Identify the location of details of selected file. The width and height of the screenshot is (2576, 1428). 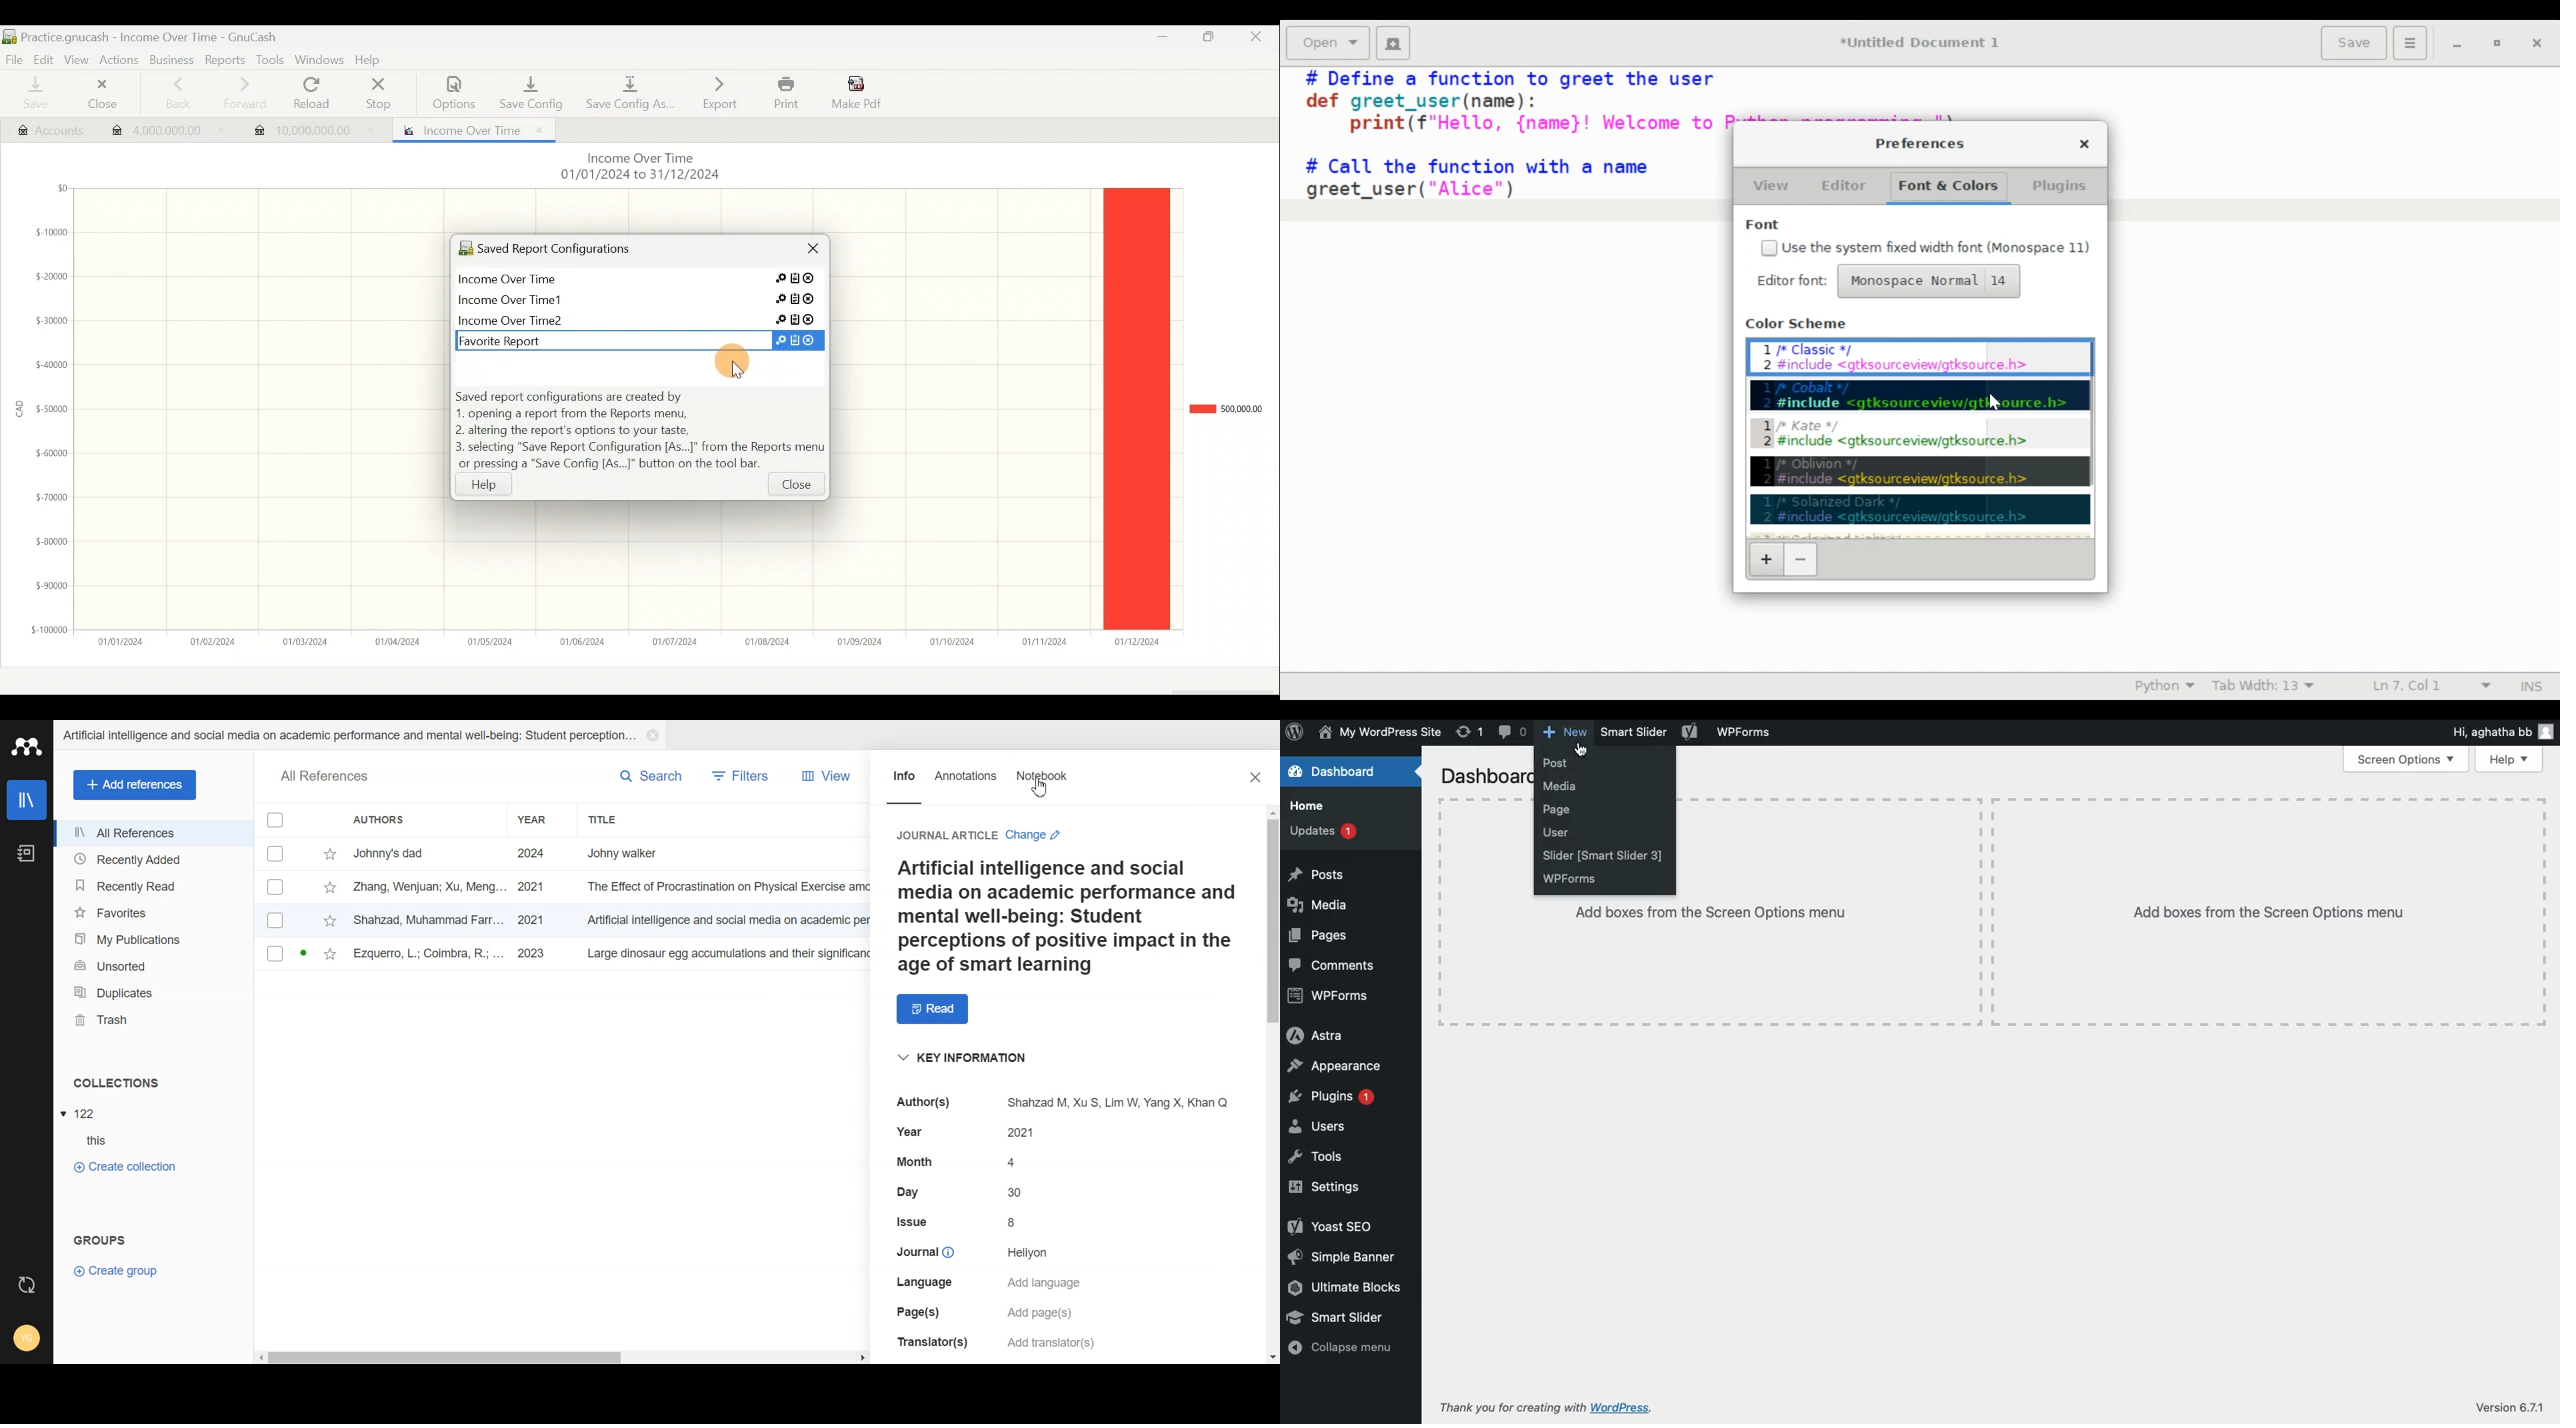
(1063, 1223).